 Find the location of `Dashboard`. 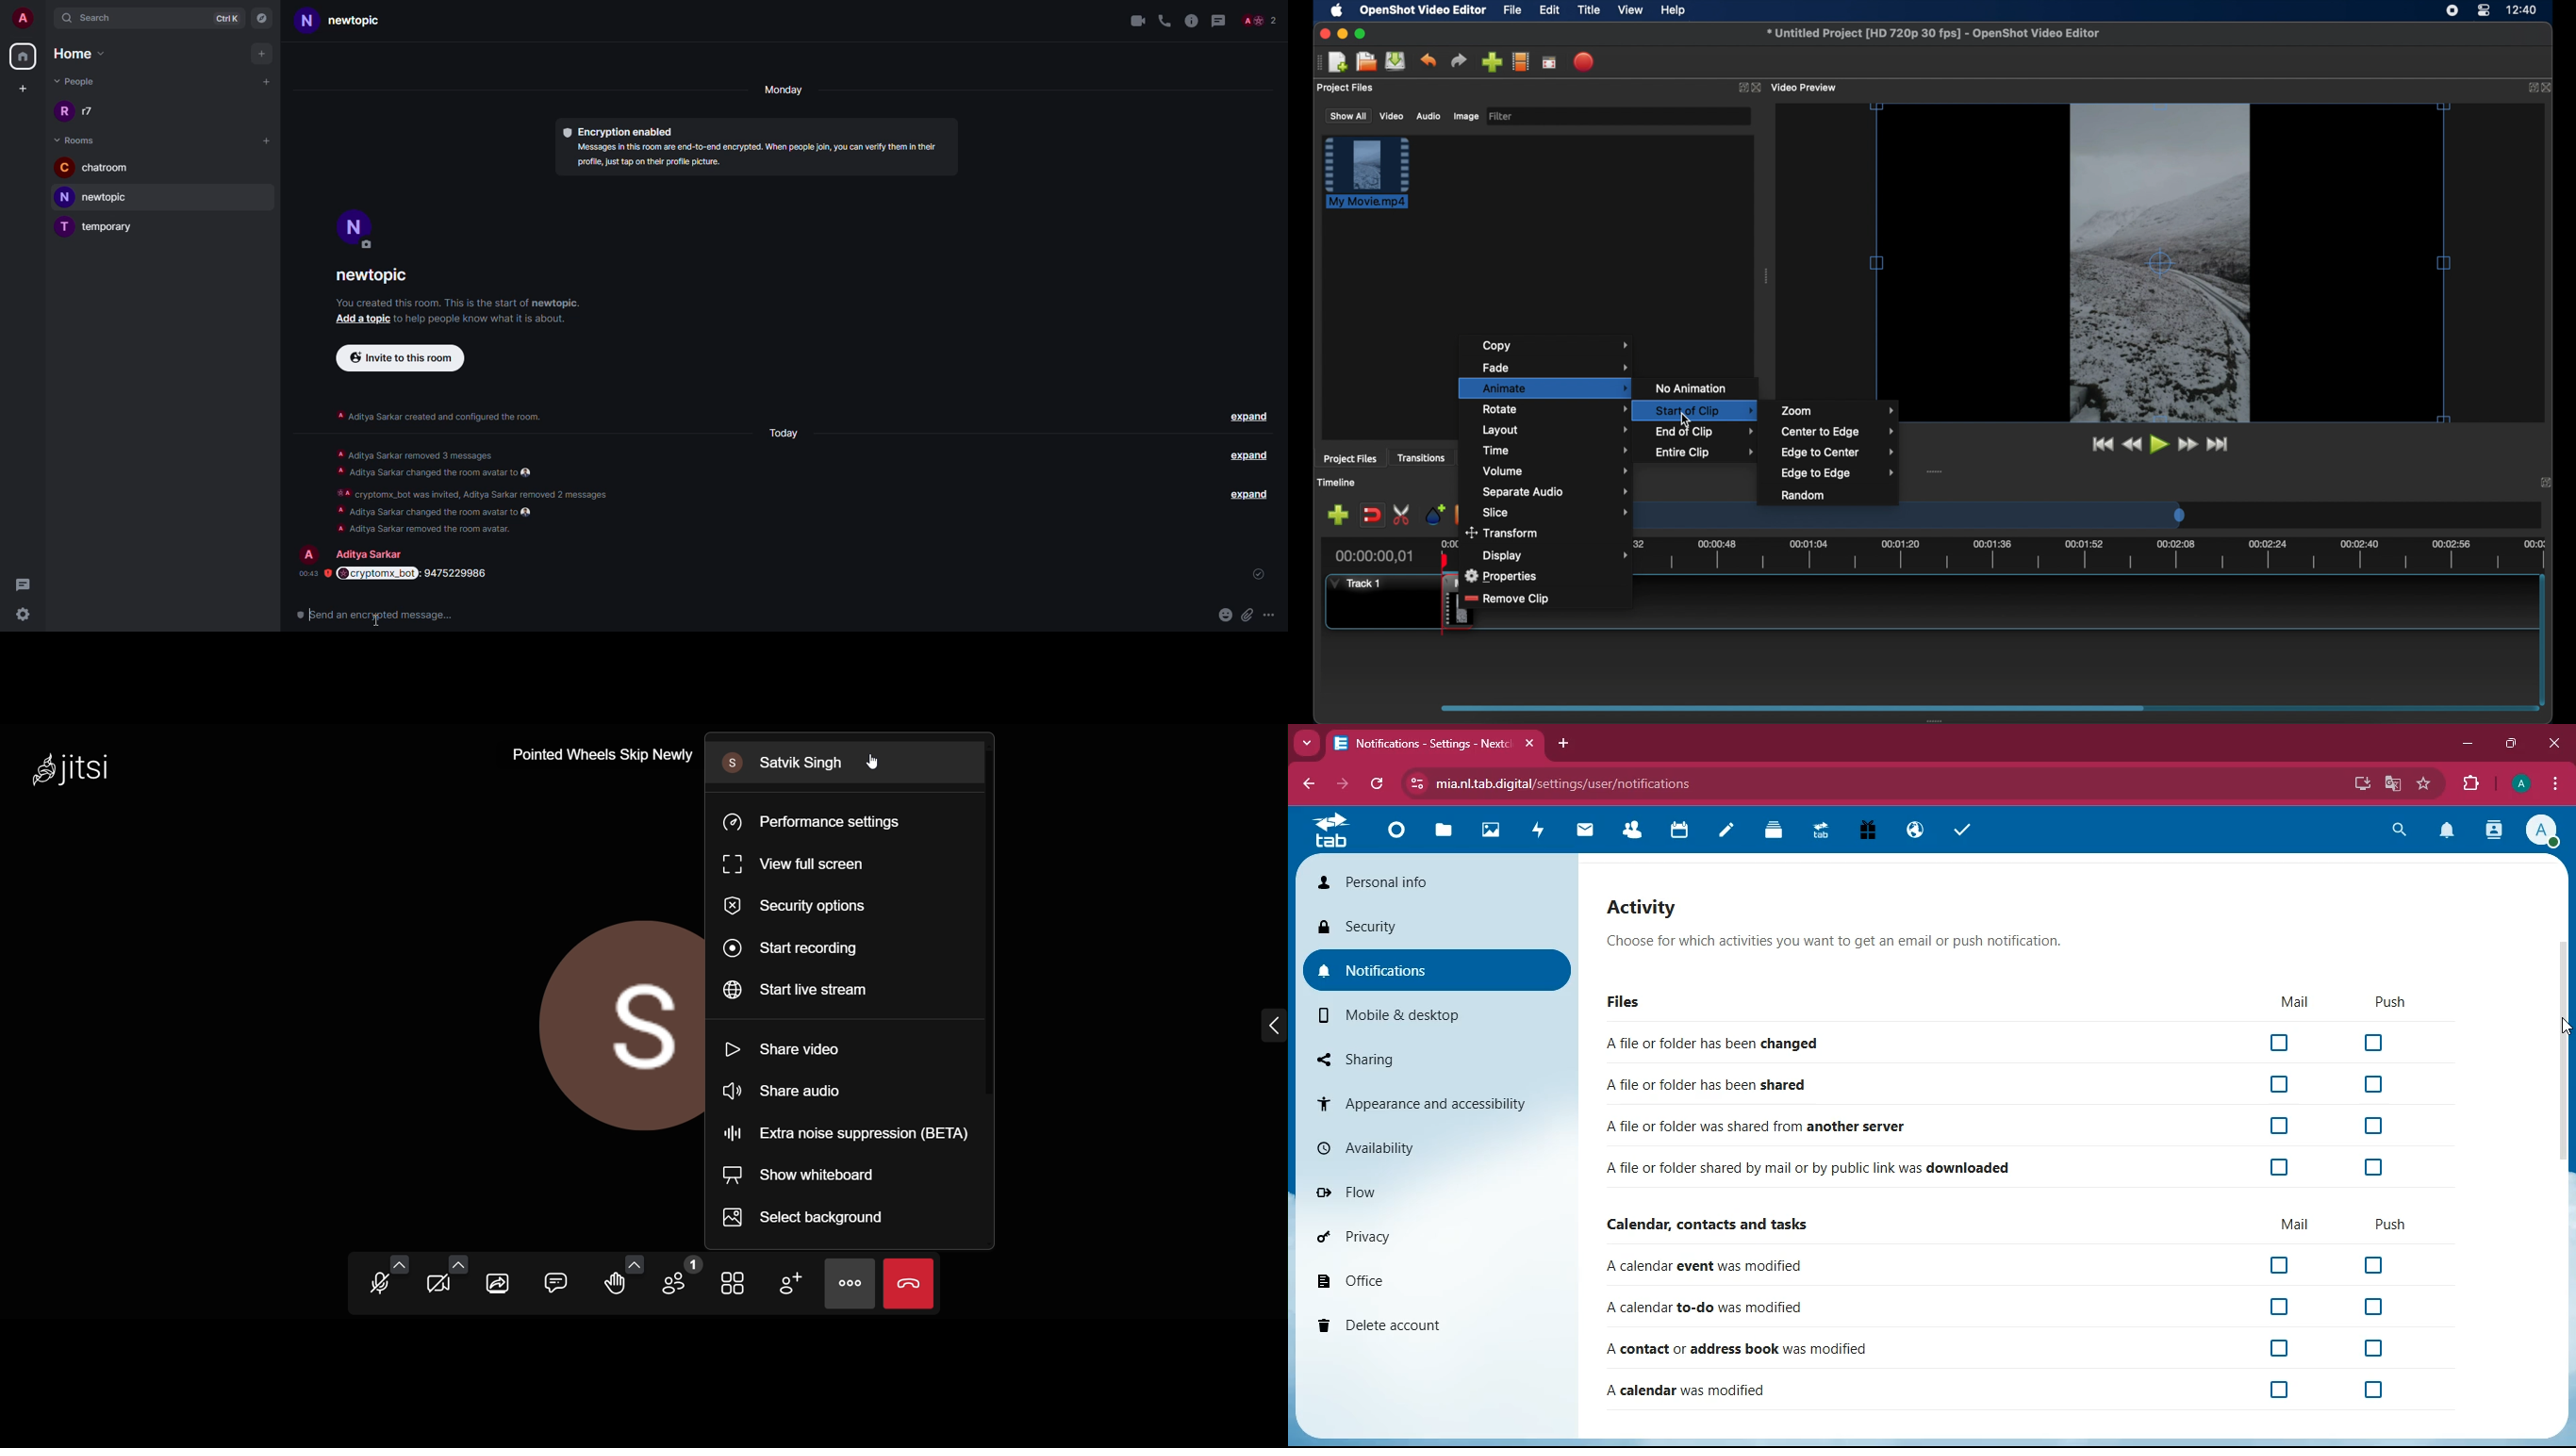

Dashboard is located at coordinates (1400, 832).